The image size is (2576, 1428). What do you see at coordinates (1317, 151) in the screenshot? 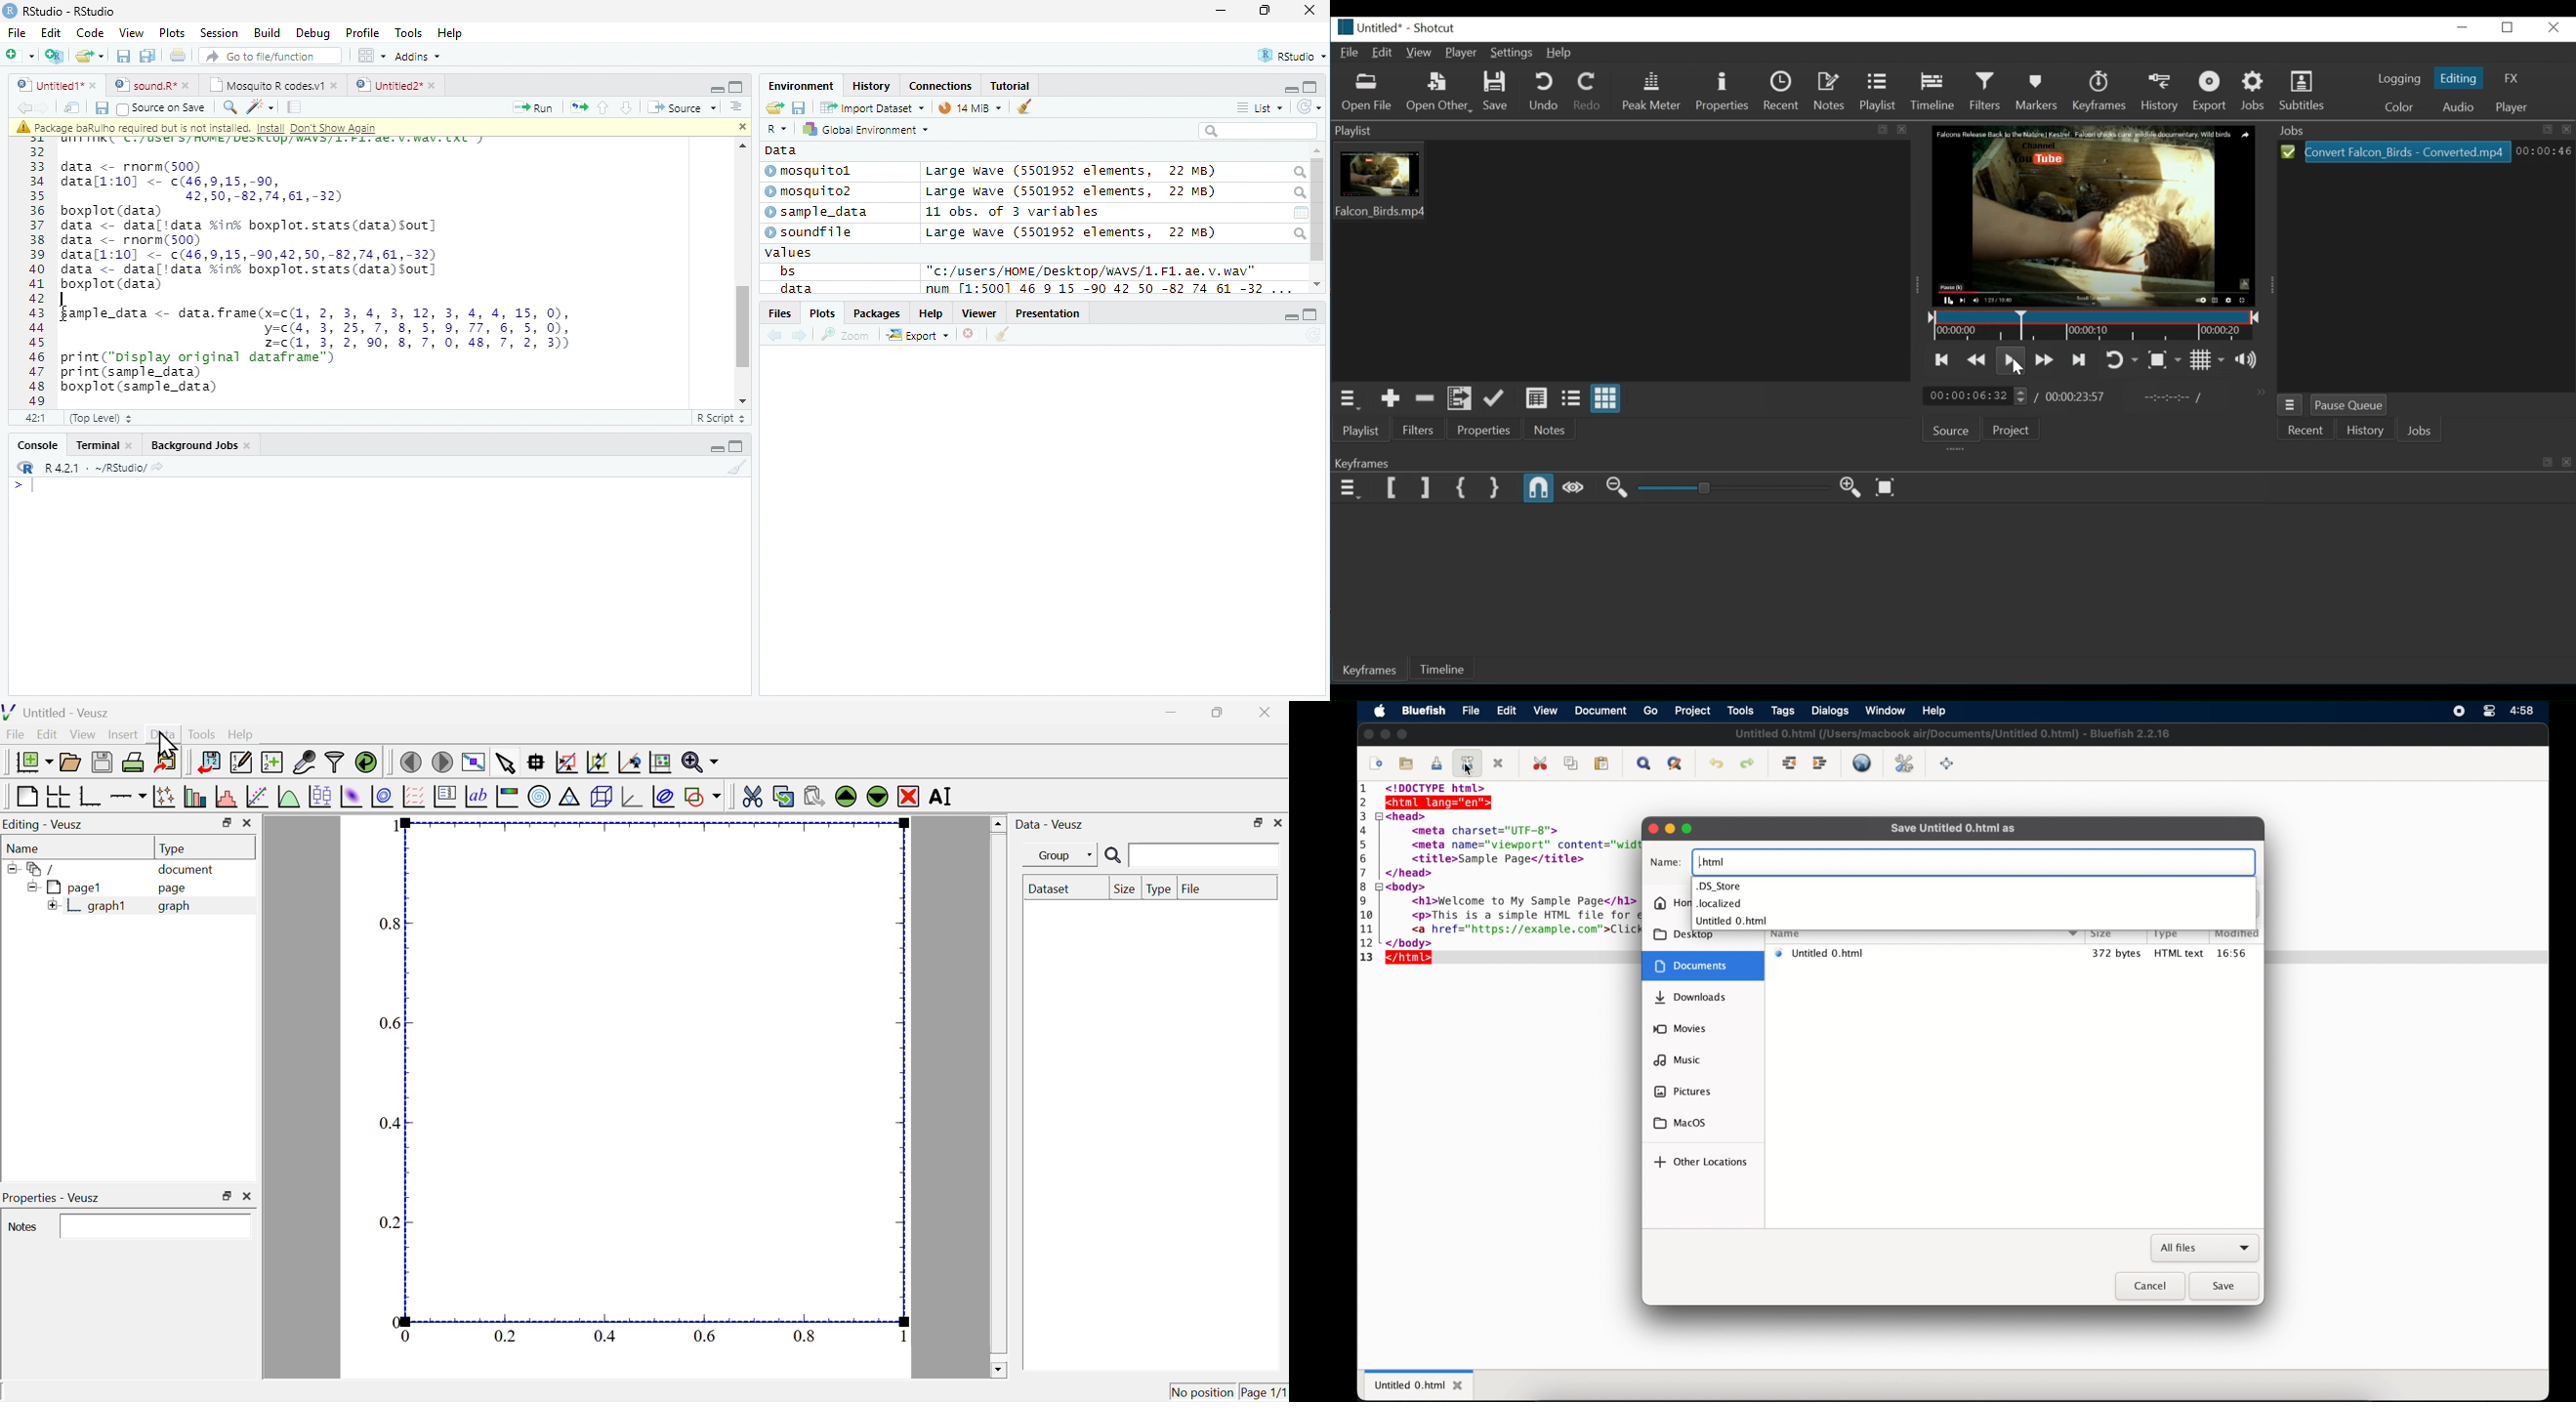
I see `scroll up` at bounding box center [1317, 151].